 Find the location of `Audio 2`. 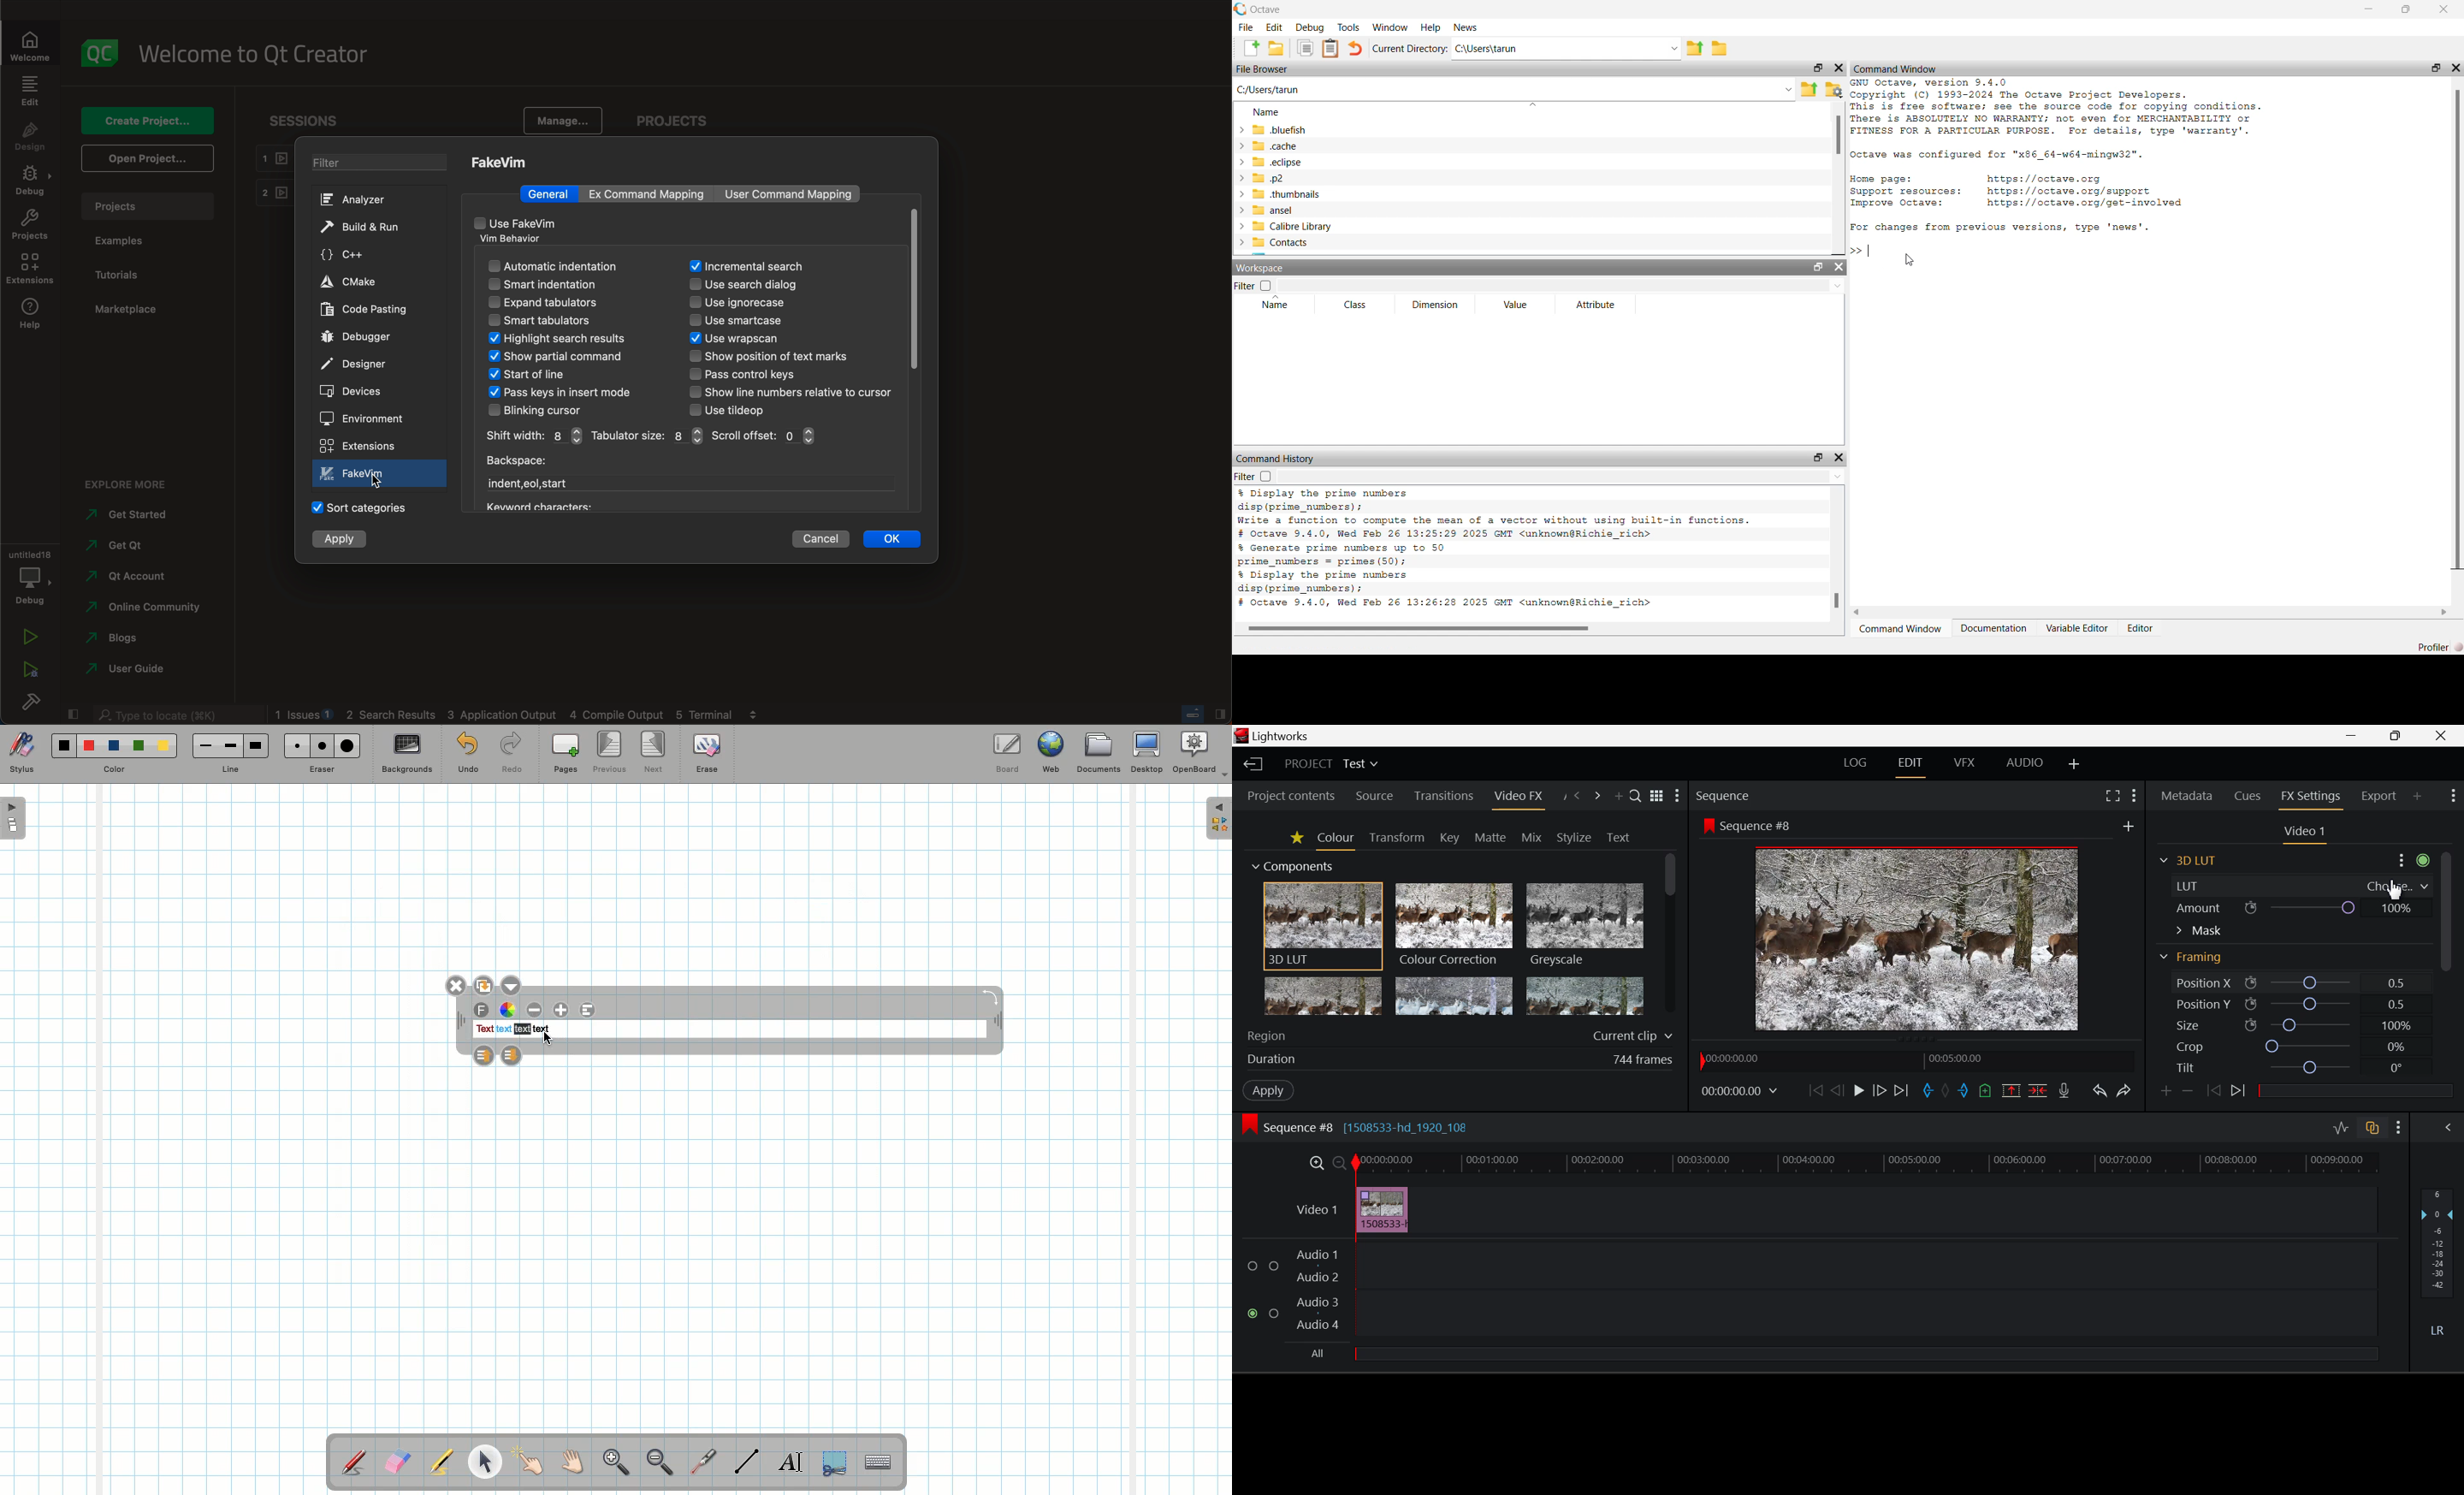

Audio 2 is located at coordinates (1319, 1278).